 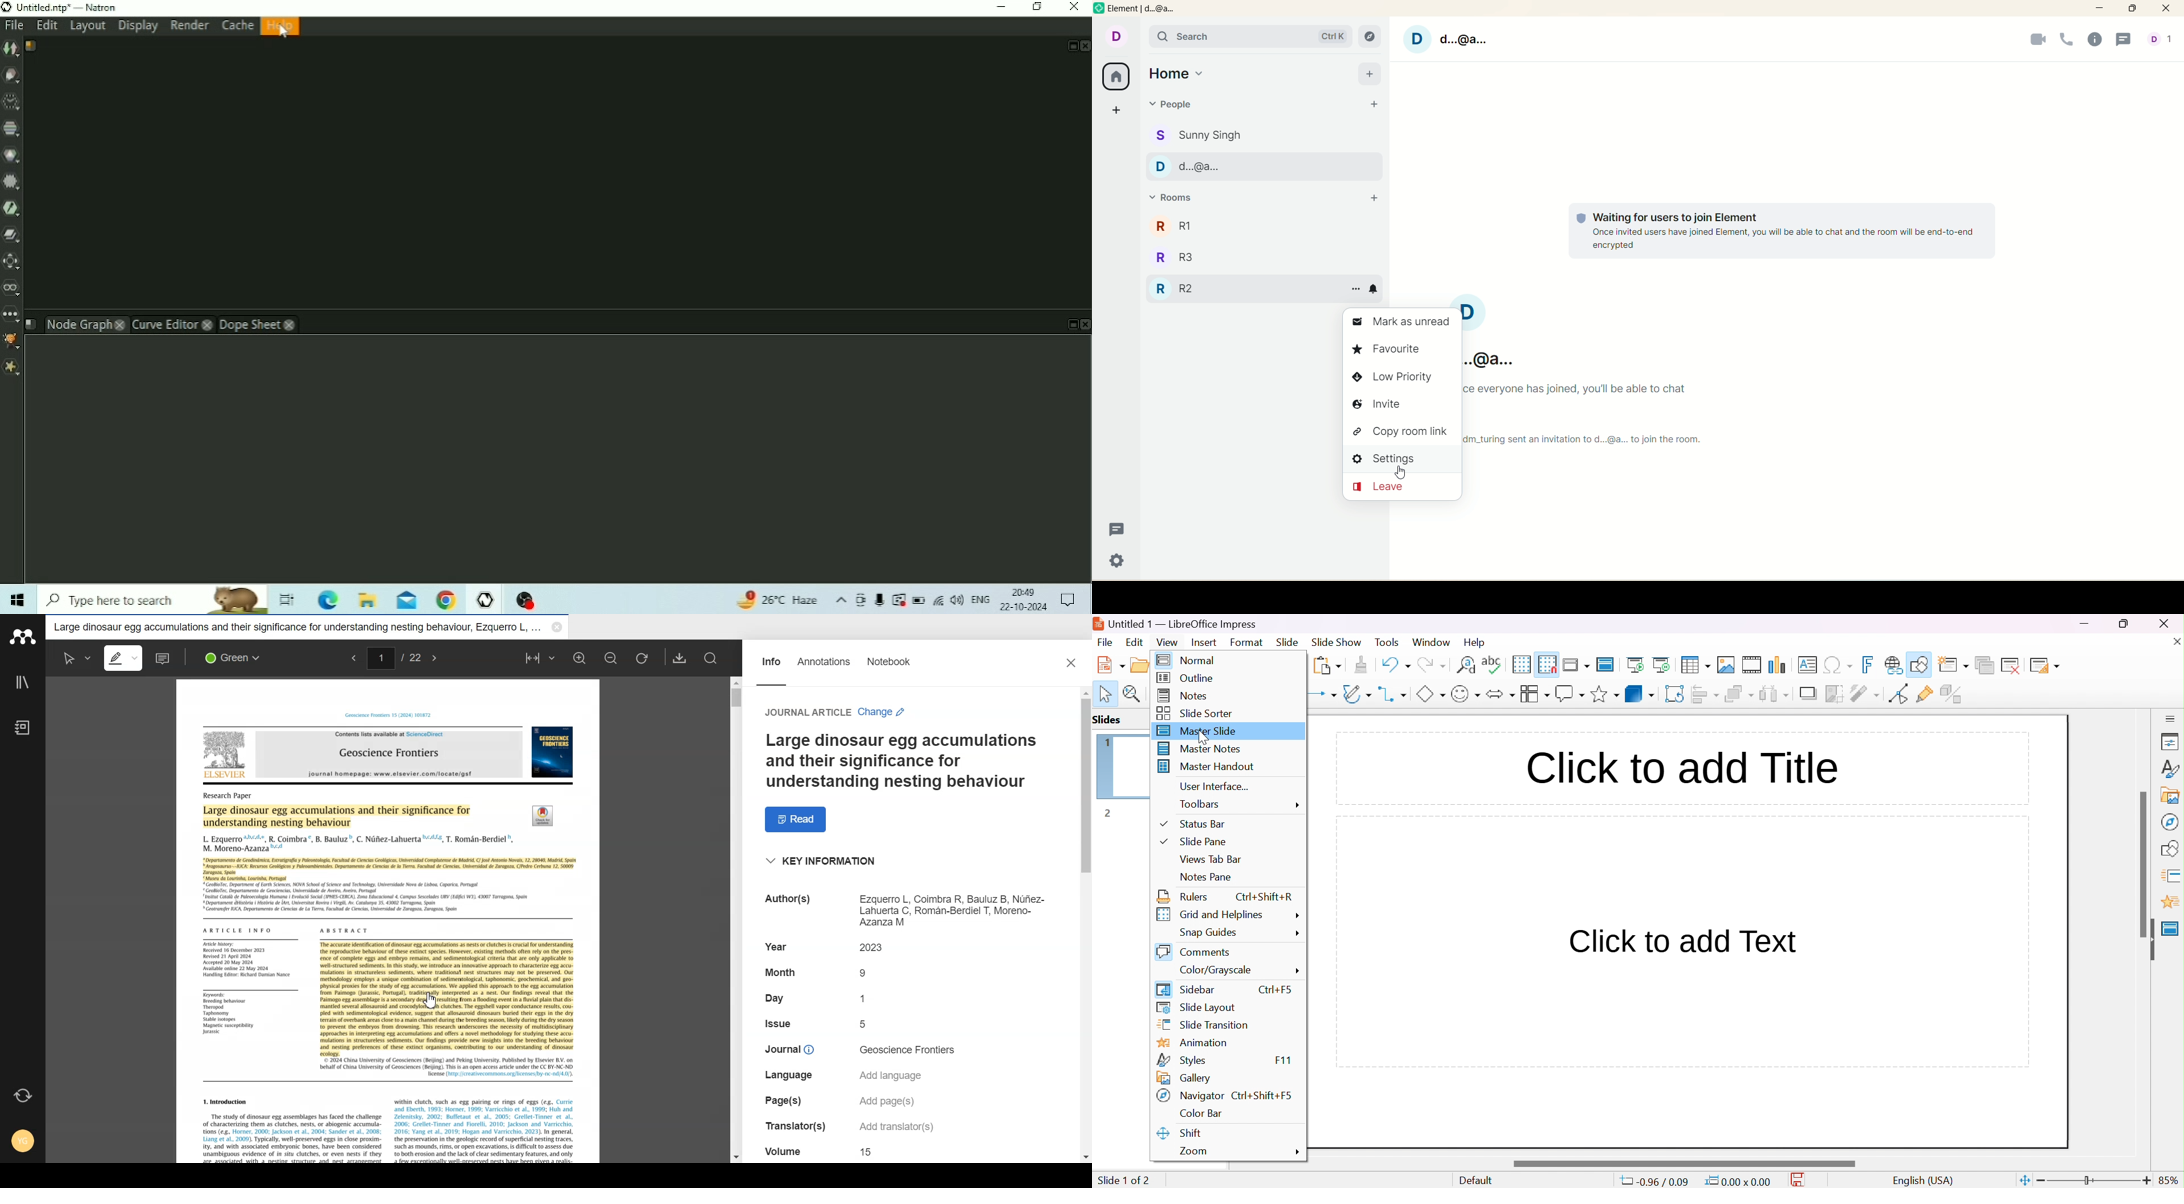 What do you see at coordinates (581, 657) in the screenshot?
I see `Zoom in` at bounding box center [581, 657].